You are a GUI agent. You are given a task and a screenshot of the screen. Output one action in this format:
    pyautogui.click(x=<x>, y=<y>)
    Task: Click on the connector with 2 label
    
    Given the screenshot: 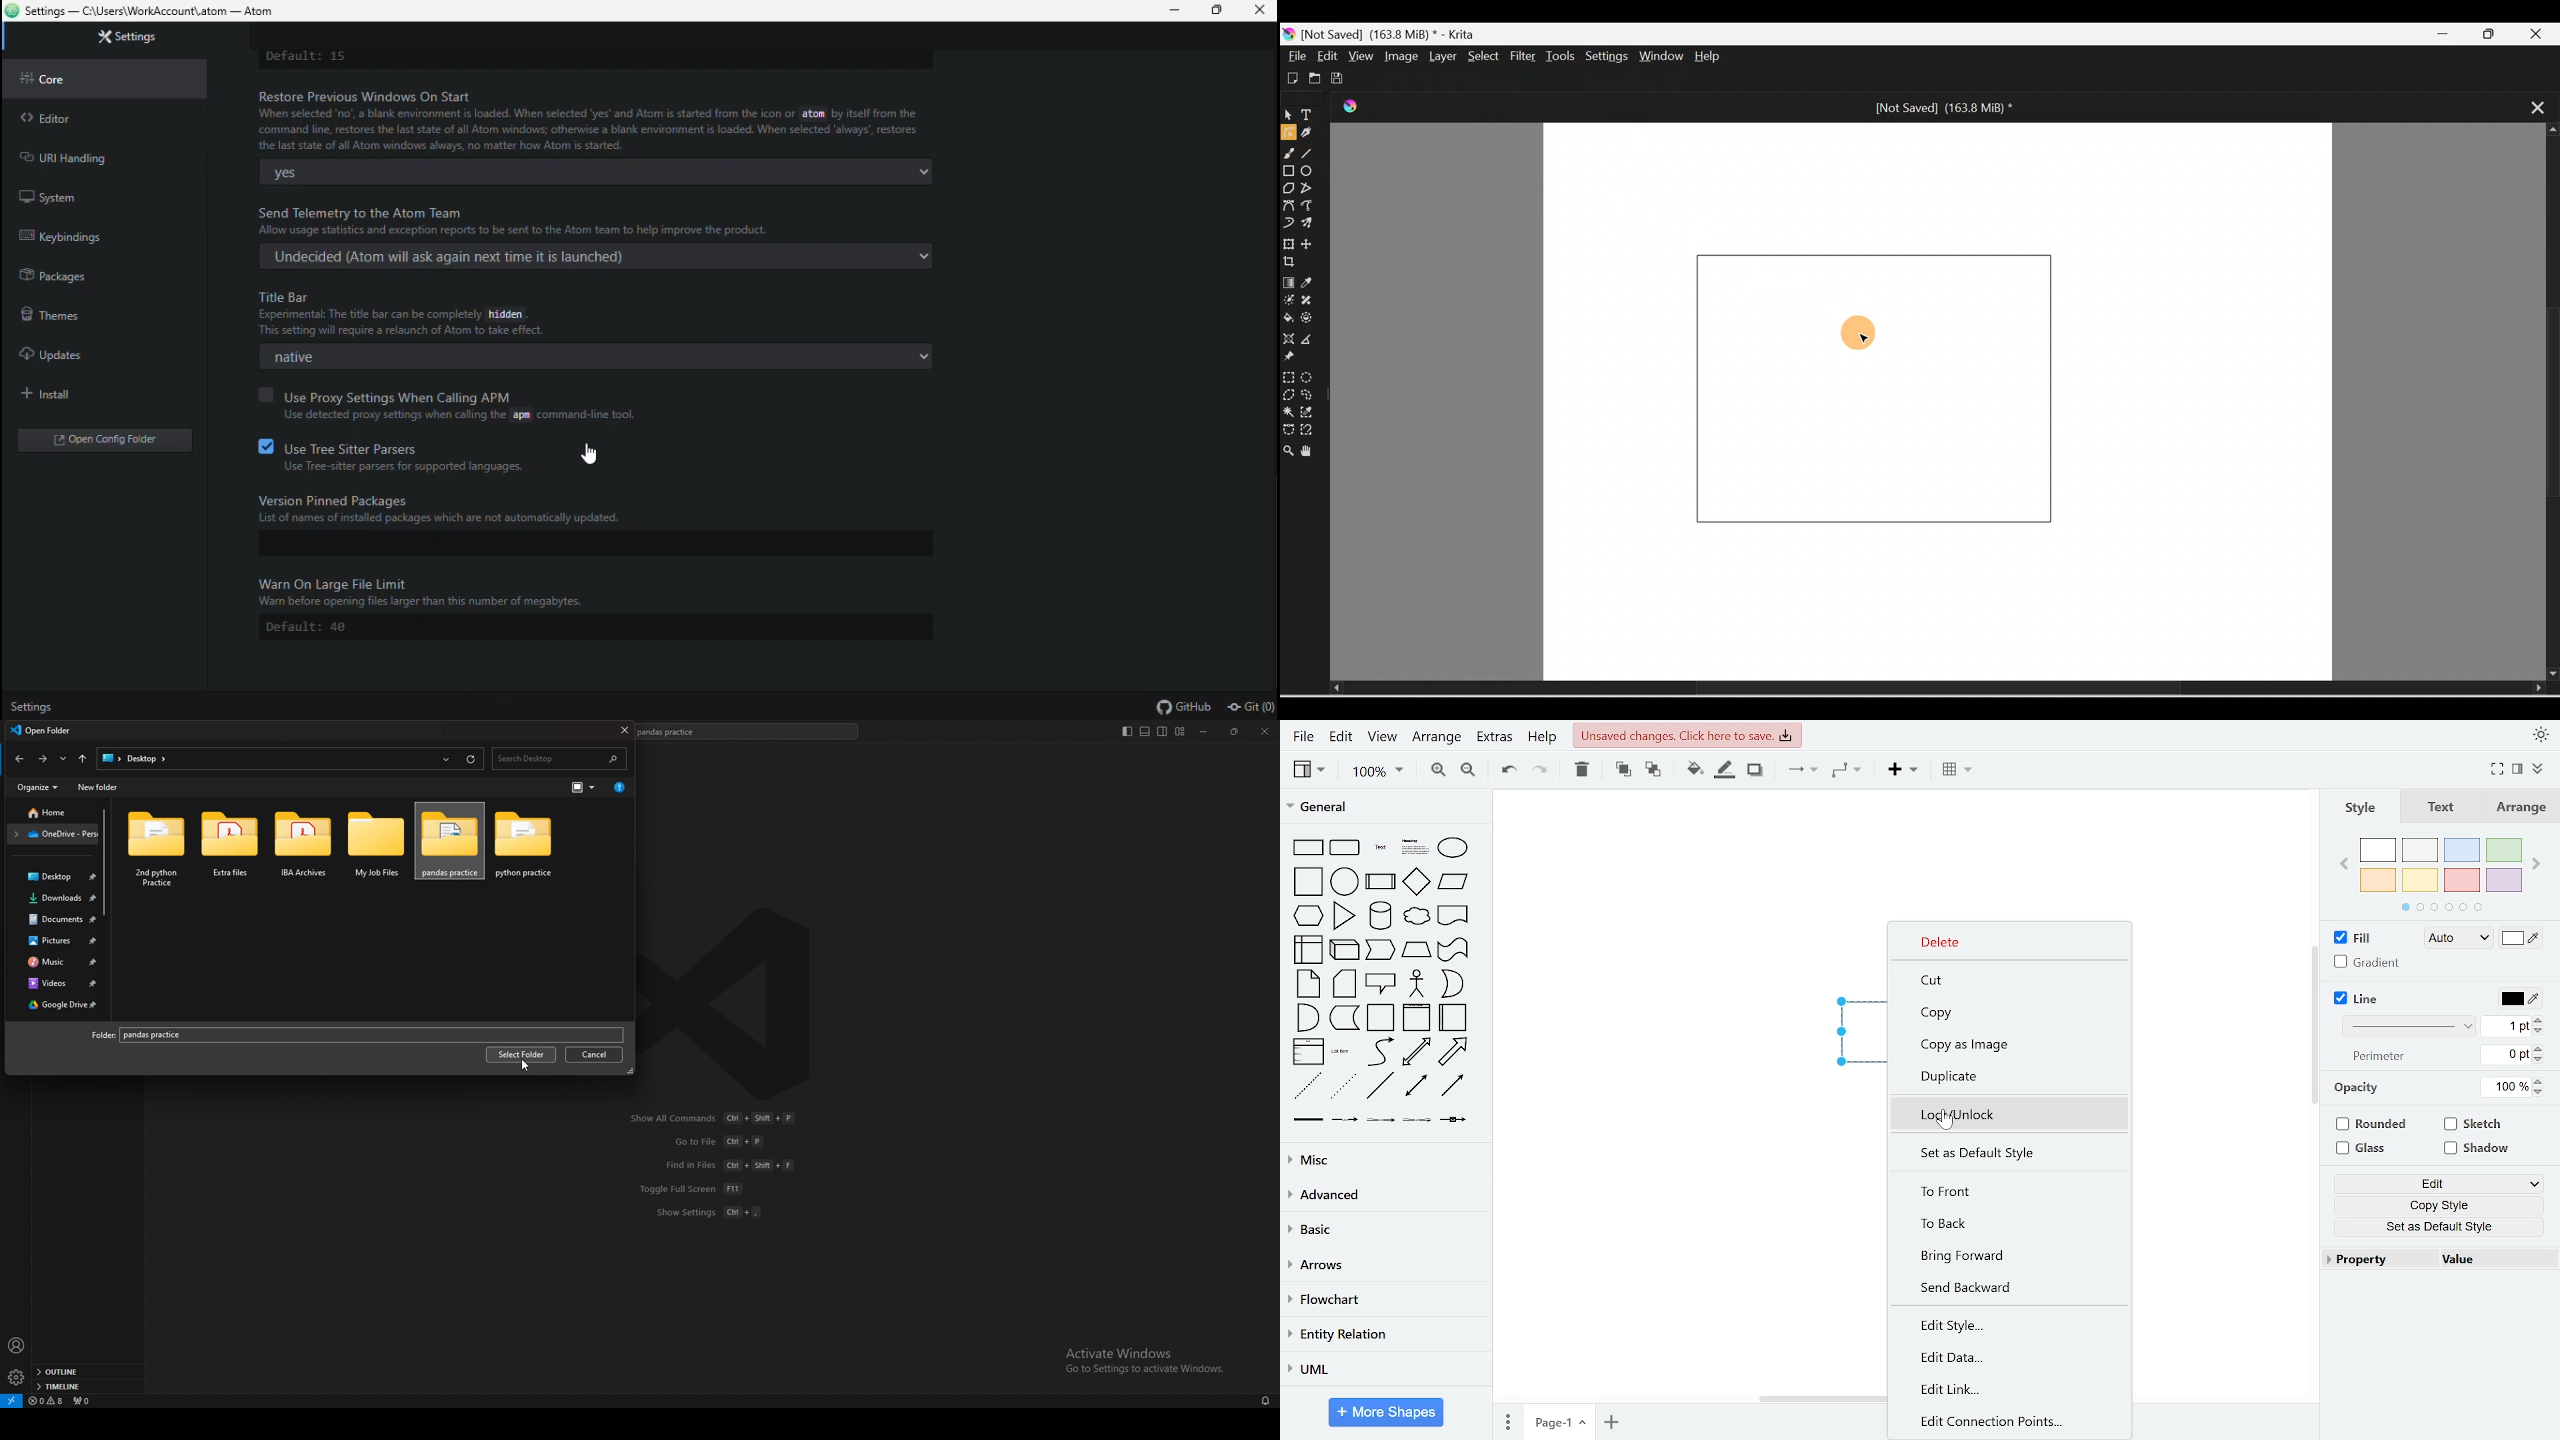 What is the action you would take?
    pyautogui.click(x=1381, y=1119)
    